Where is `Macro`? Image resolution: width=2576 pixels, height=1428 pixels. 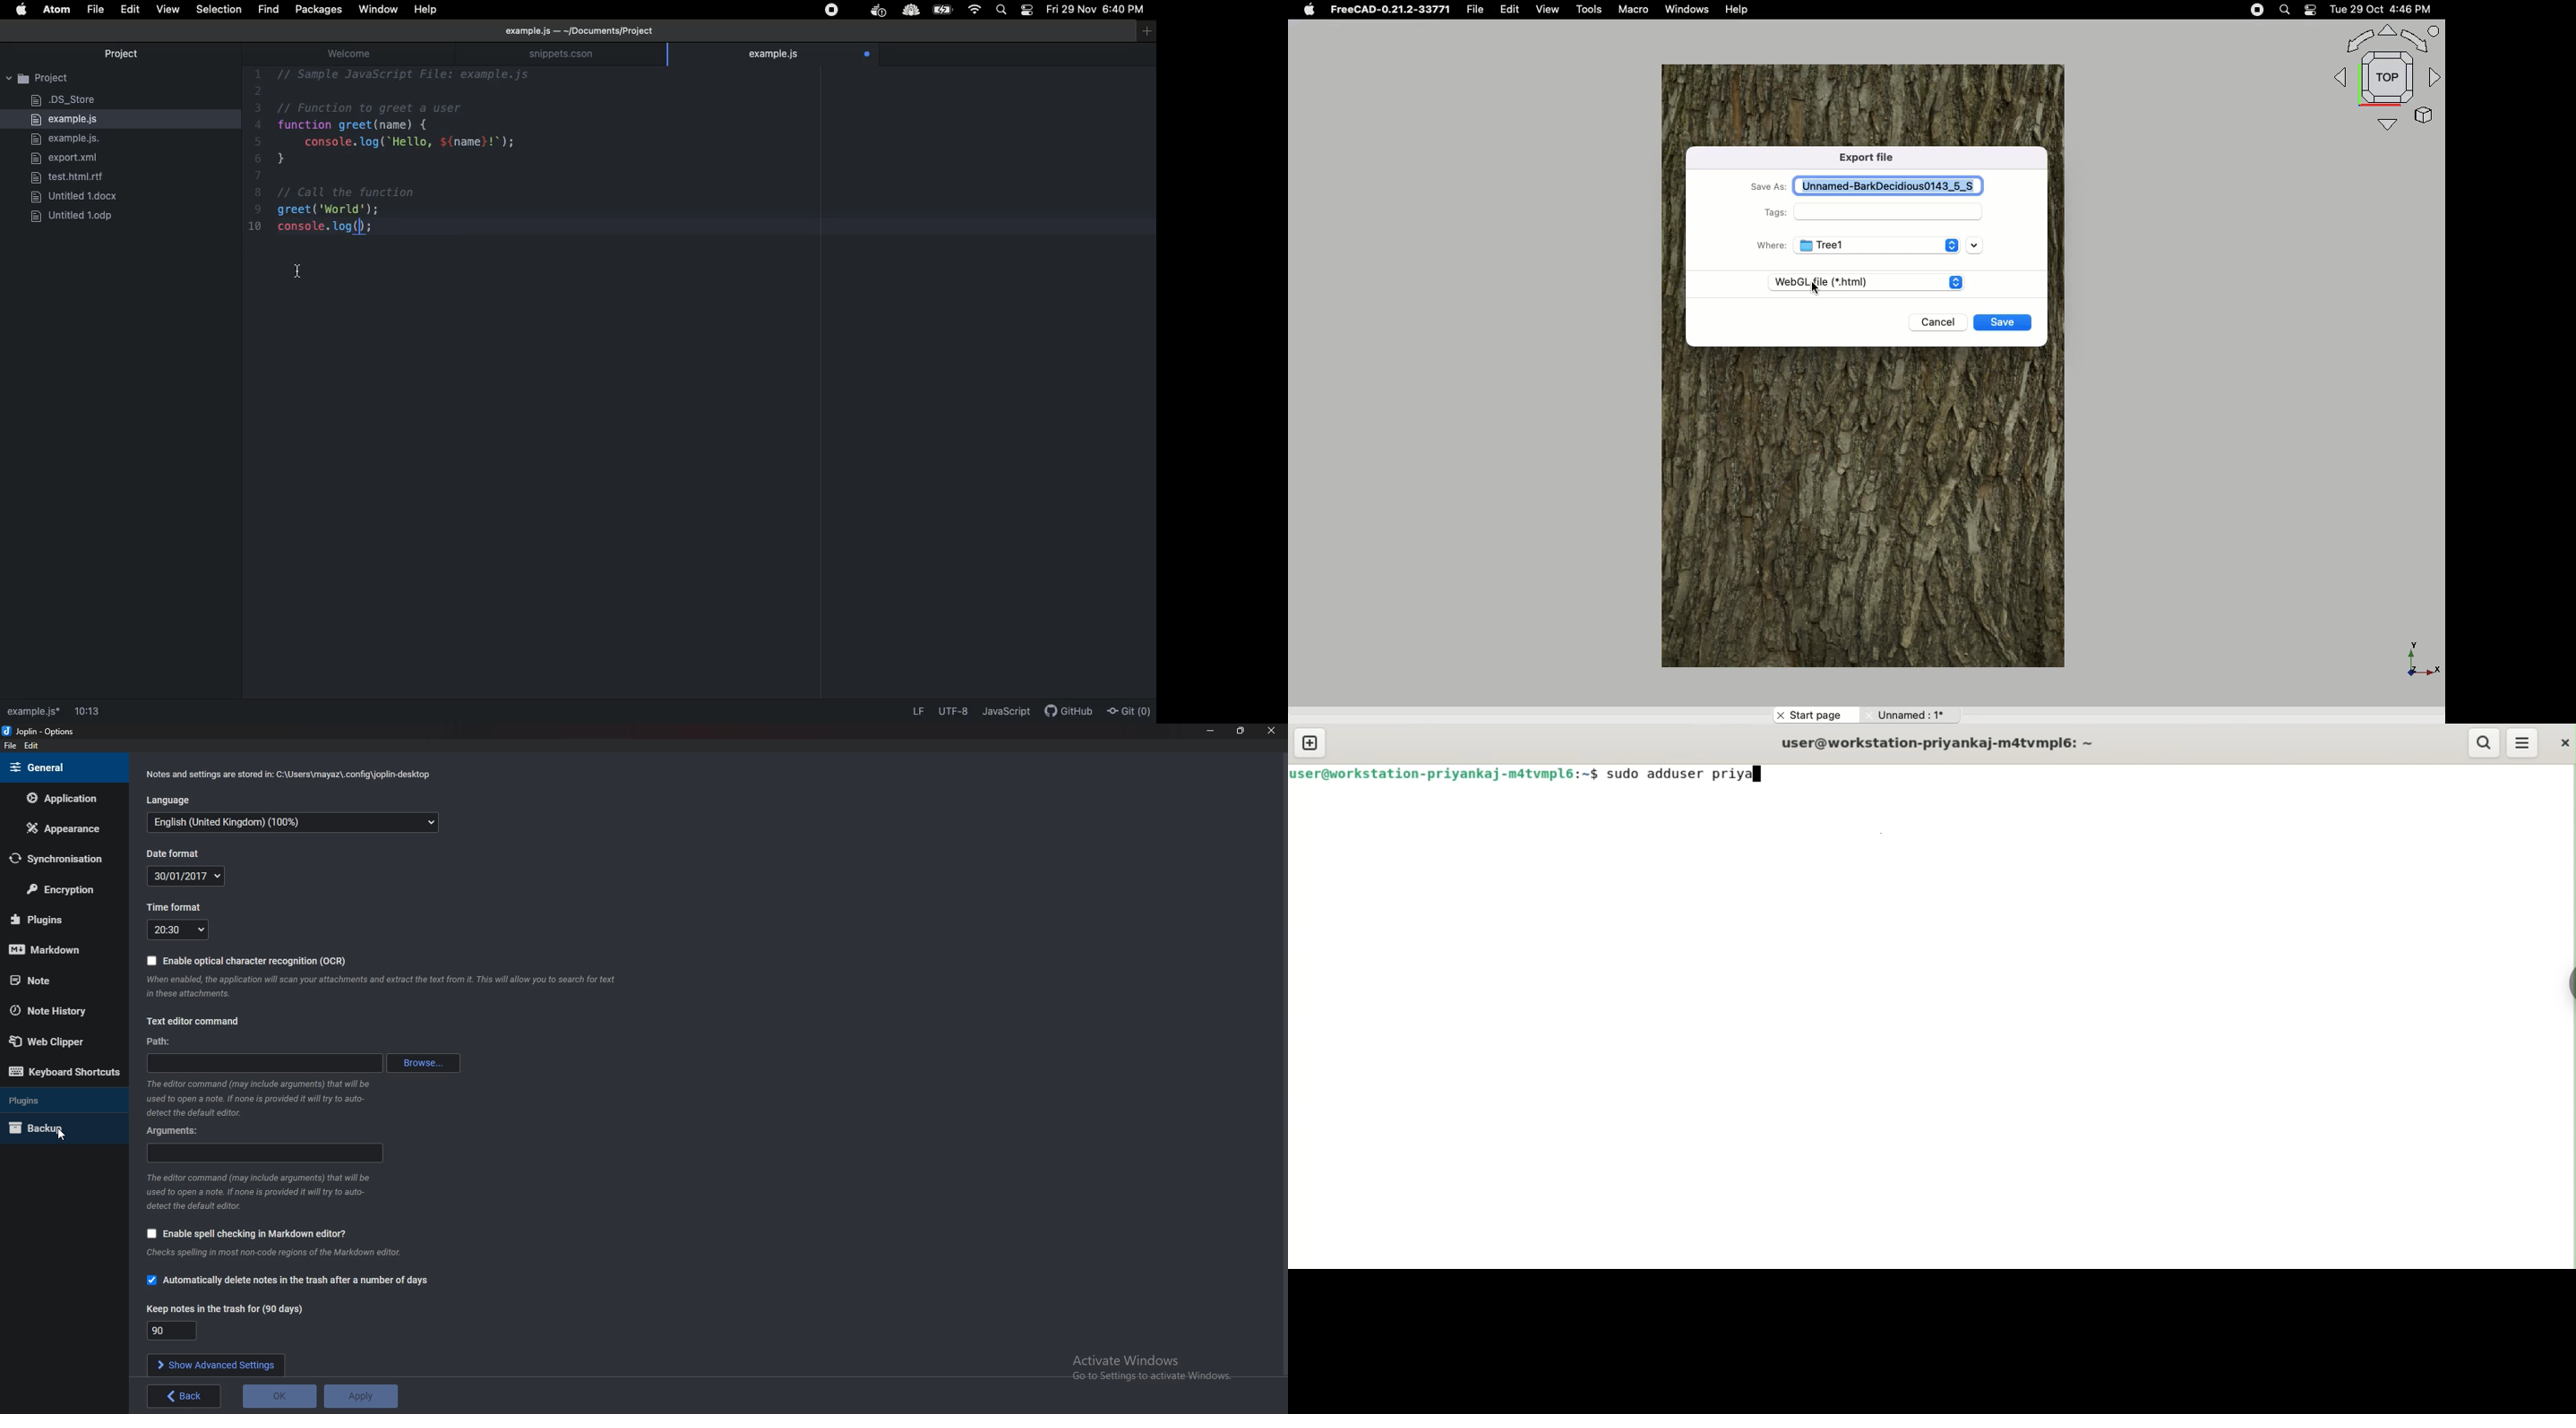 Macro is located at coordinates (1637, 11).